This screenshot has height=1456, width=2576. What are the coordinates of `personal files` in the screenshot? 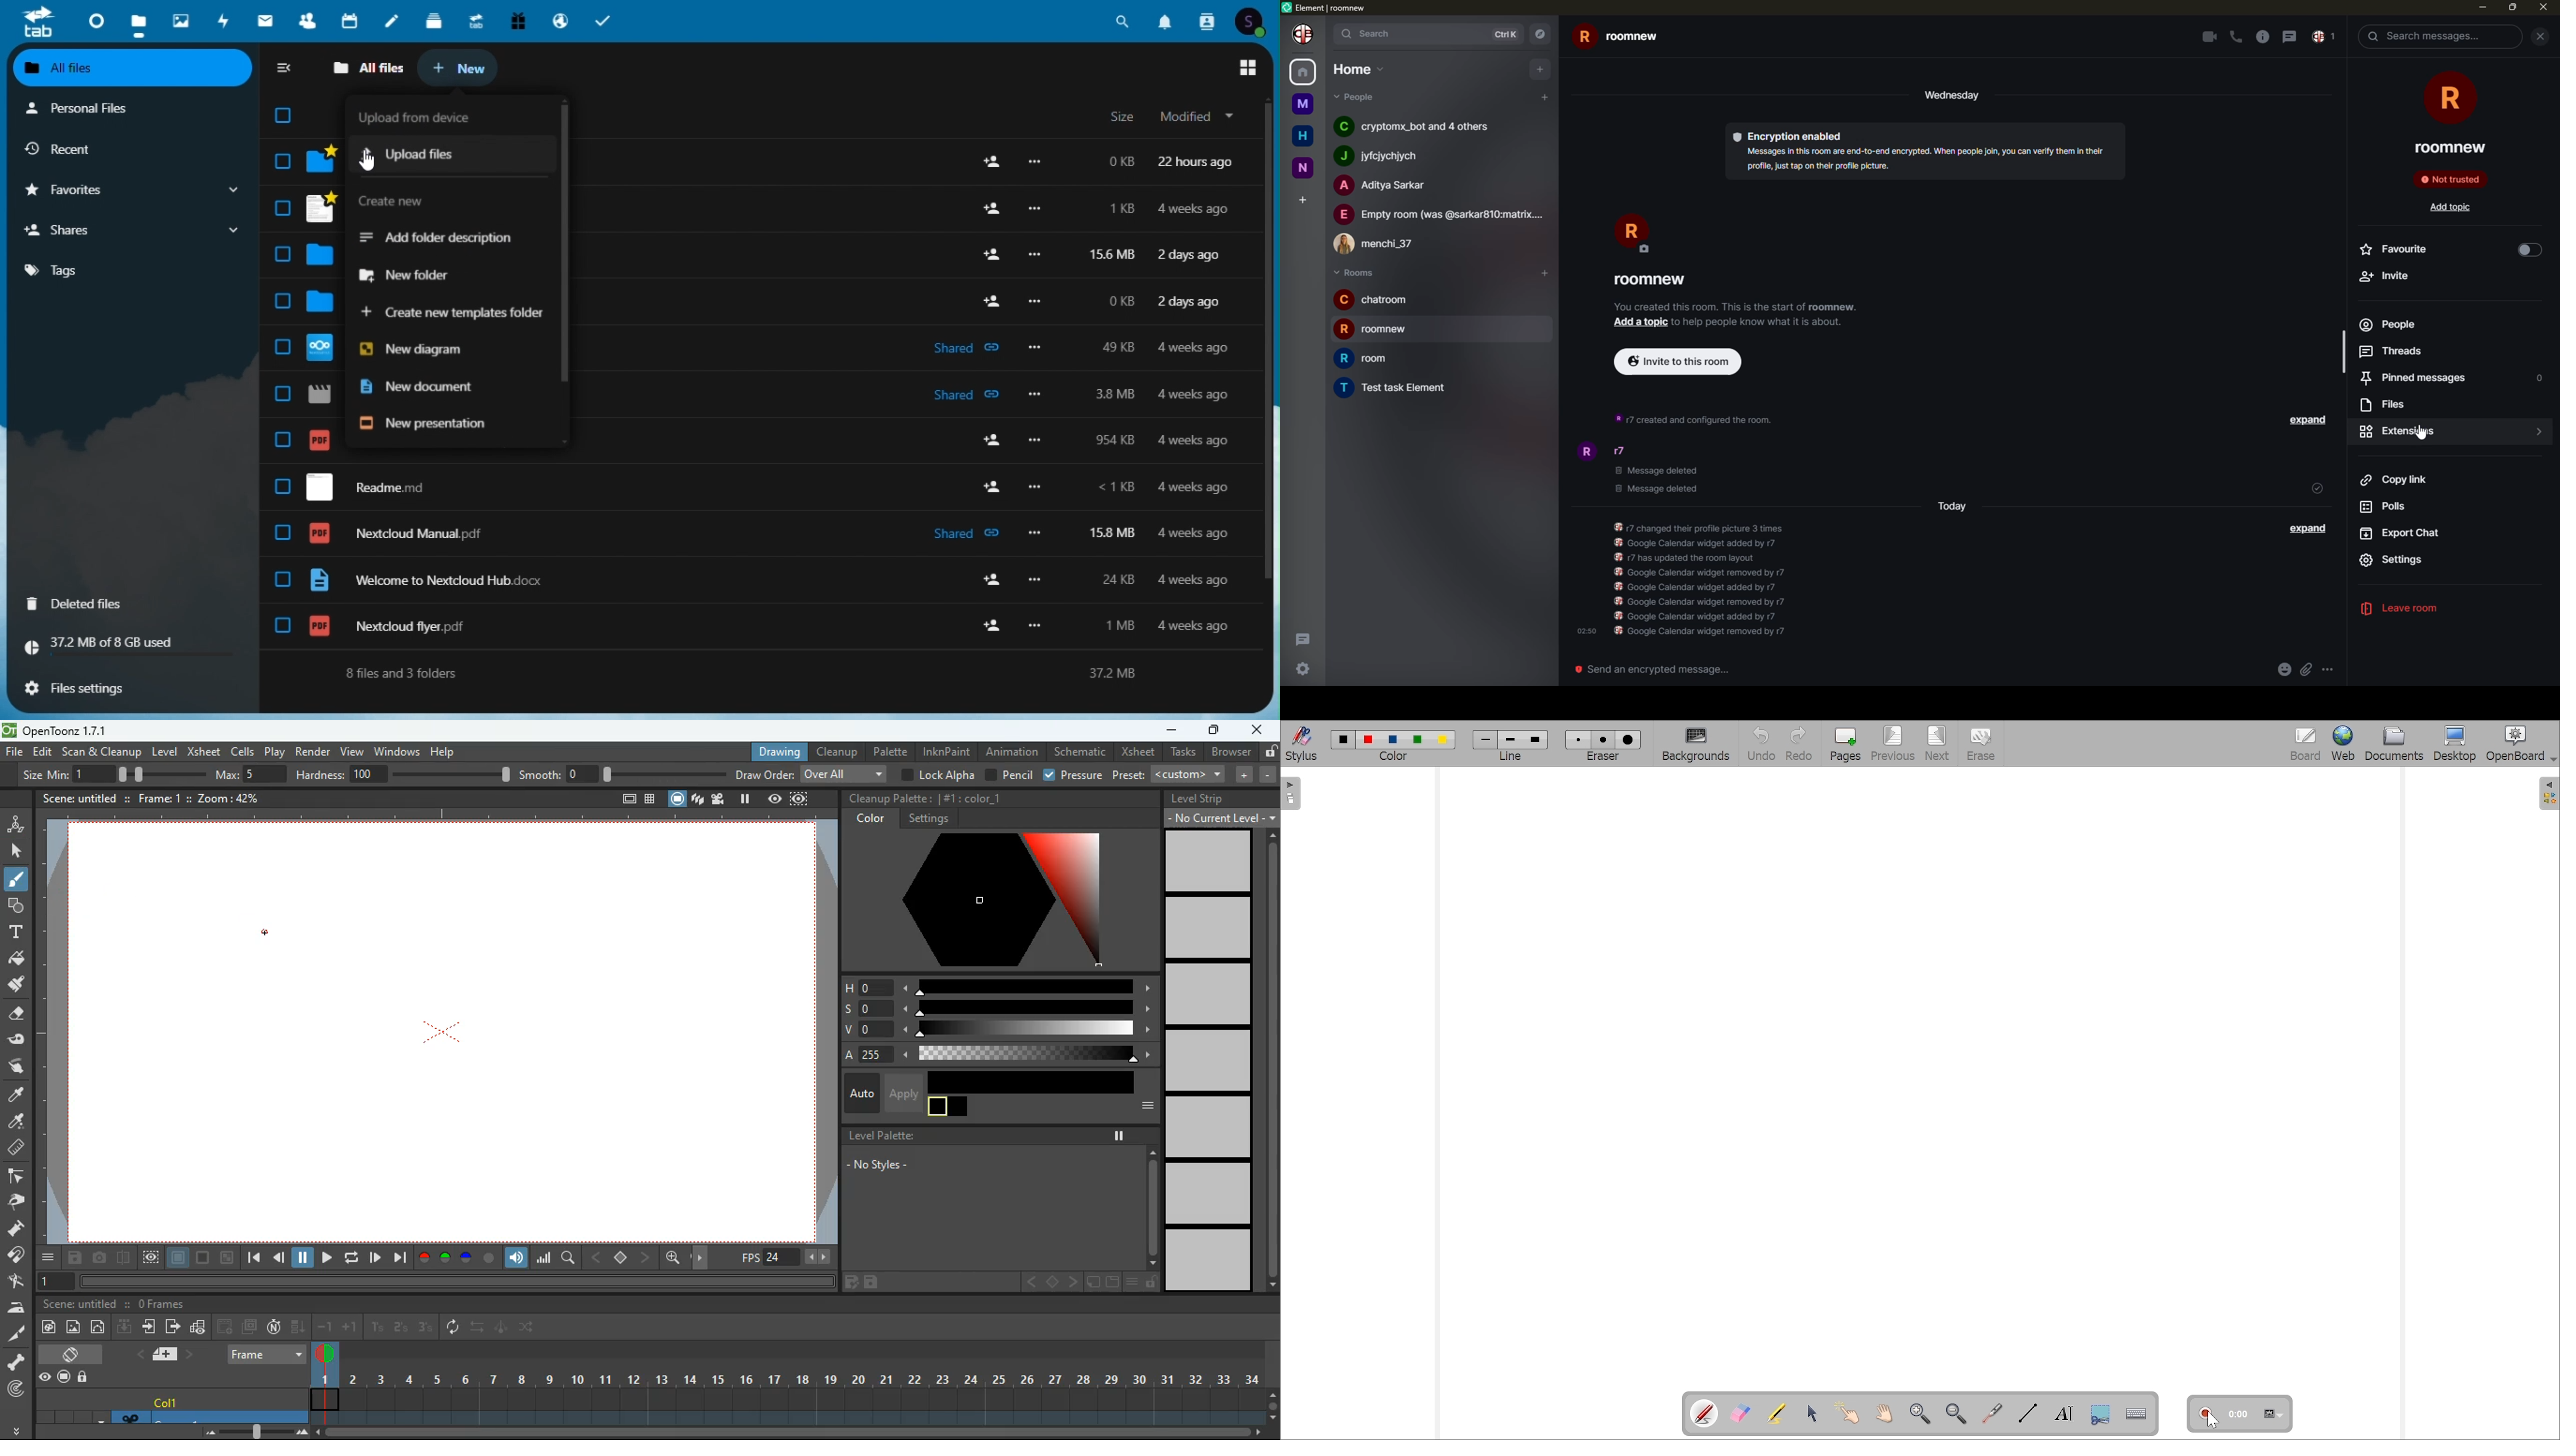 It's located at (133, 107).